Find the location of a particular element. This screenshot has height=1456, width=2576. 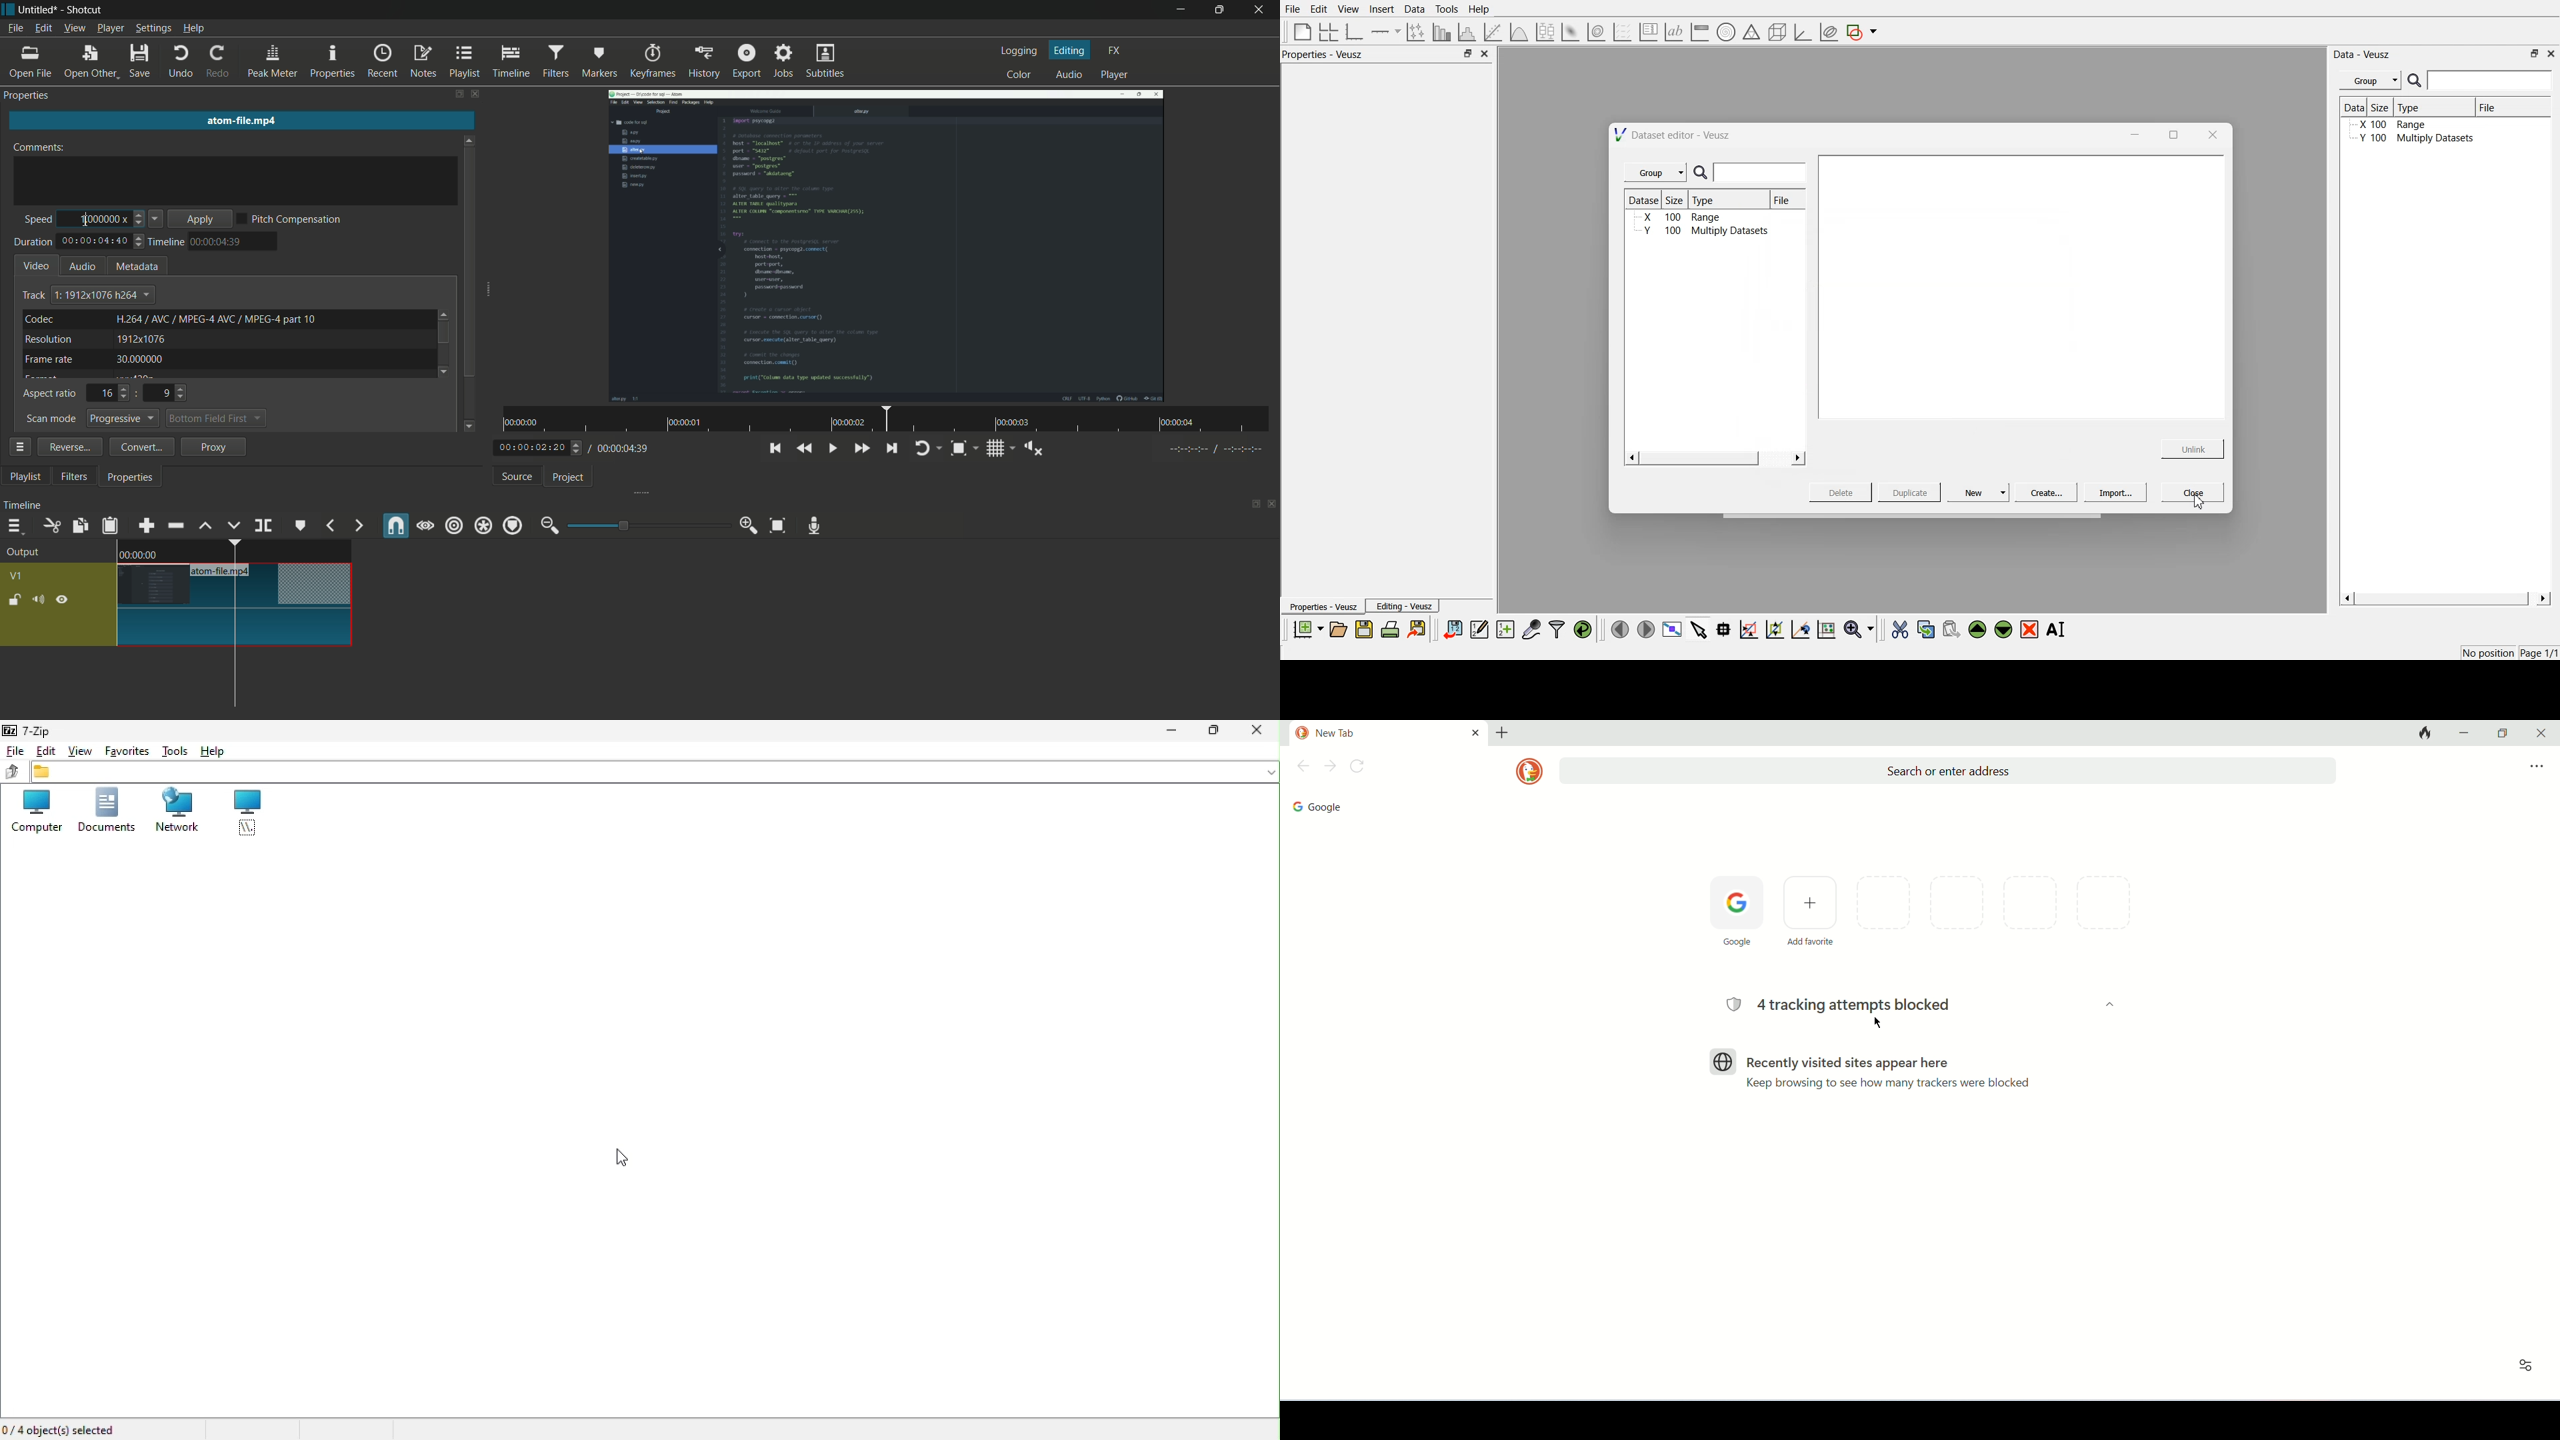

maximize is located at coordinates (1221, 9).